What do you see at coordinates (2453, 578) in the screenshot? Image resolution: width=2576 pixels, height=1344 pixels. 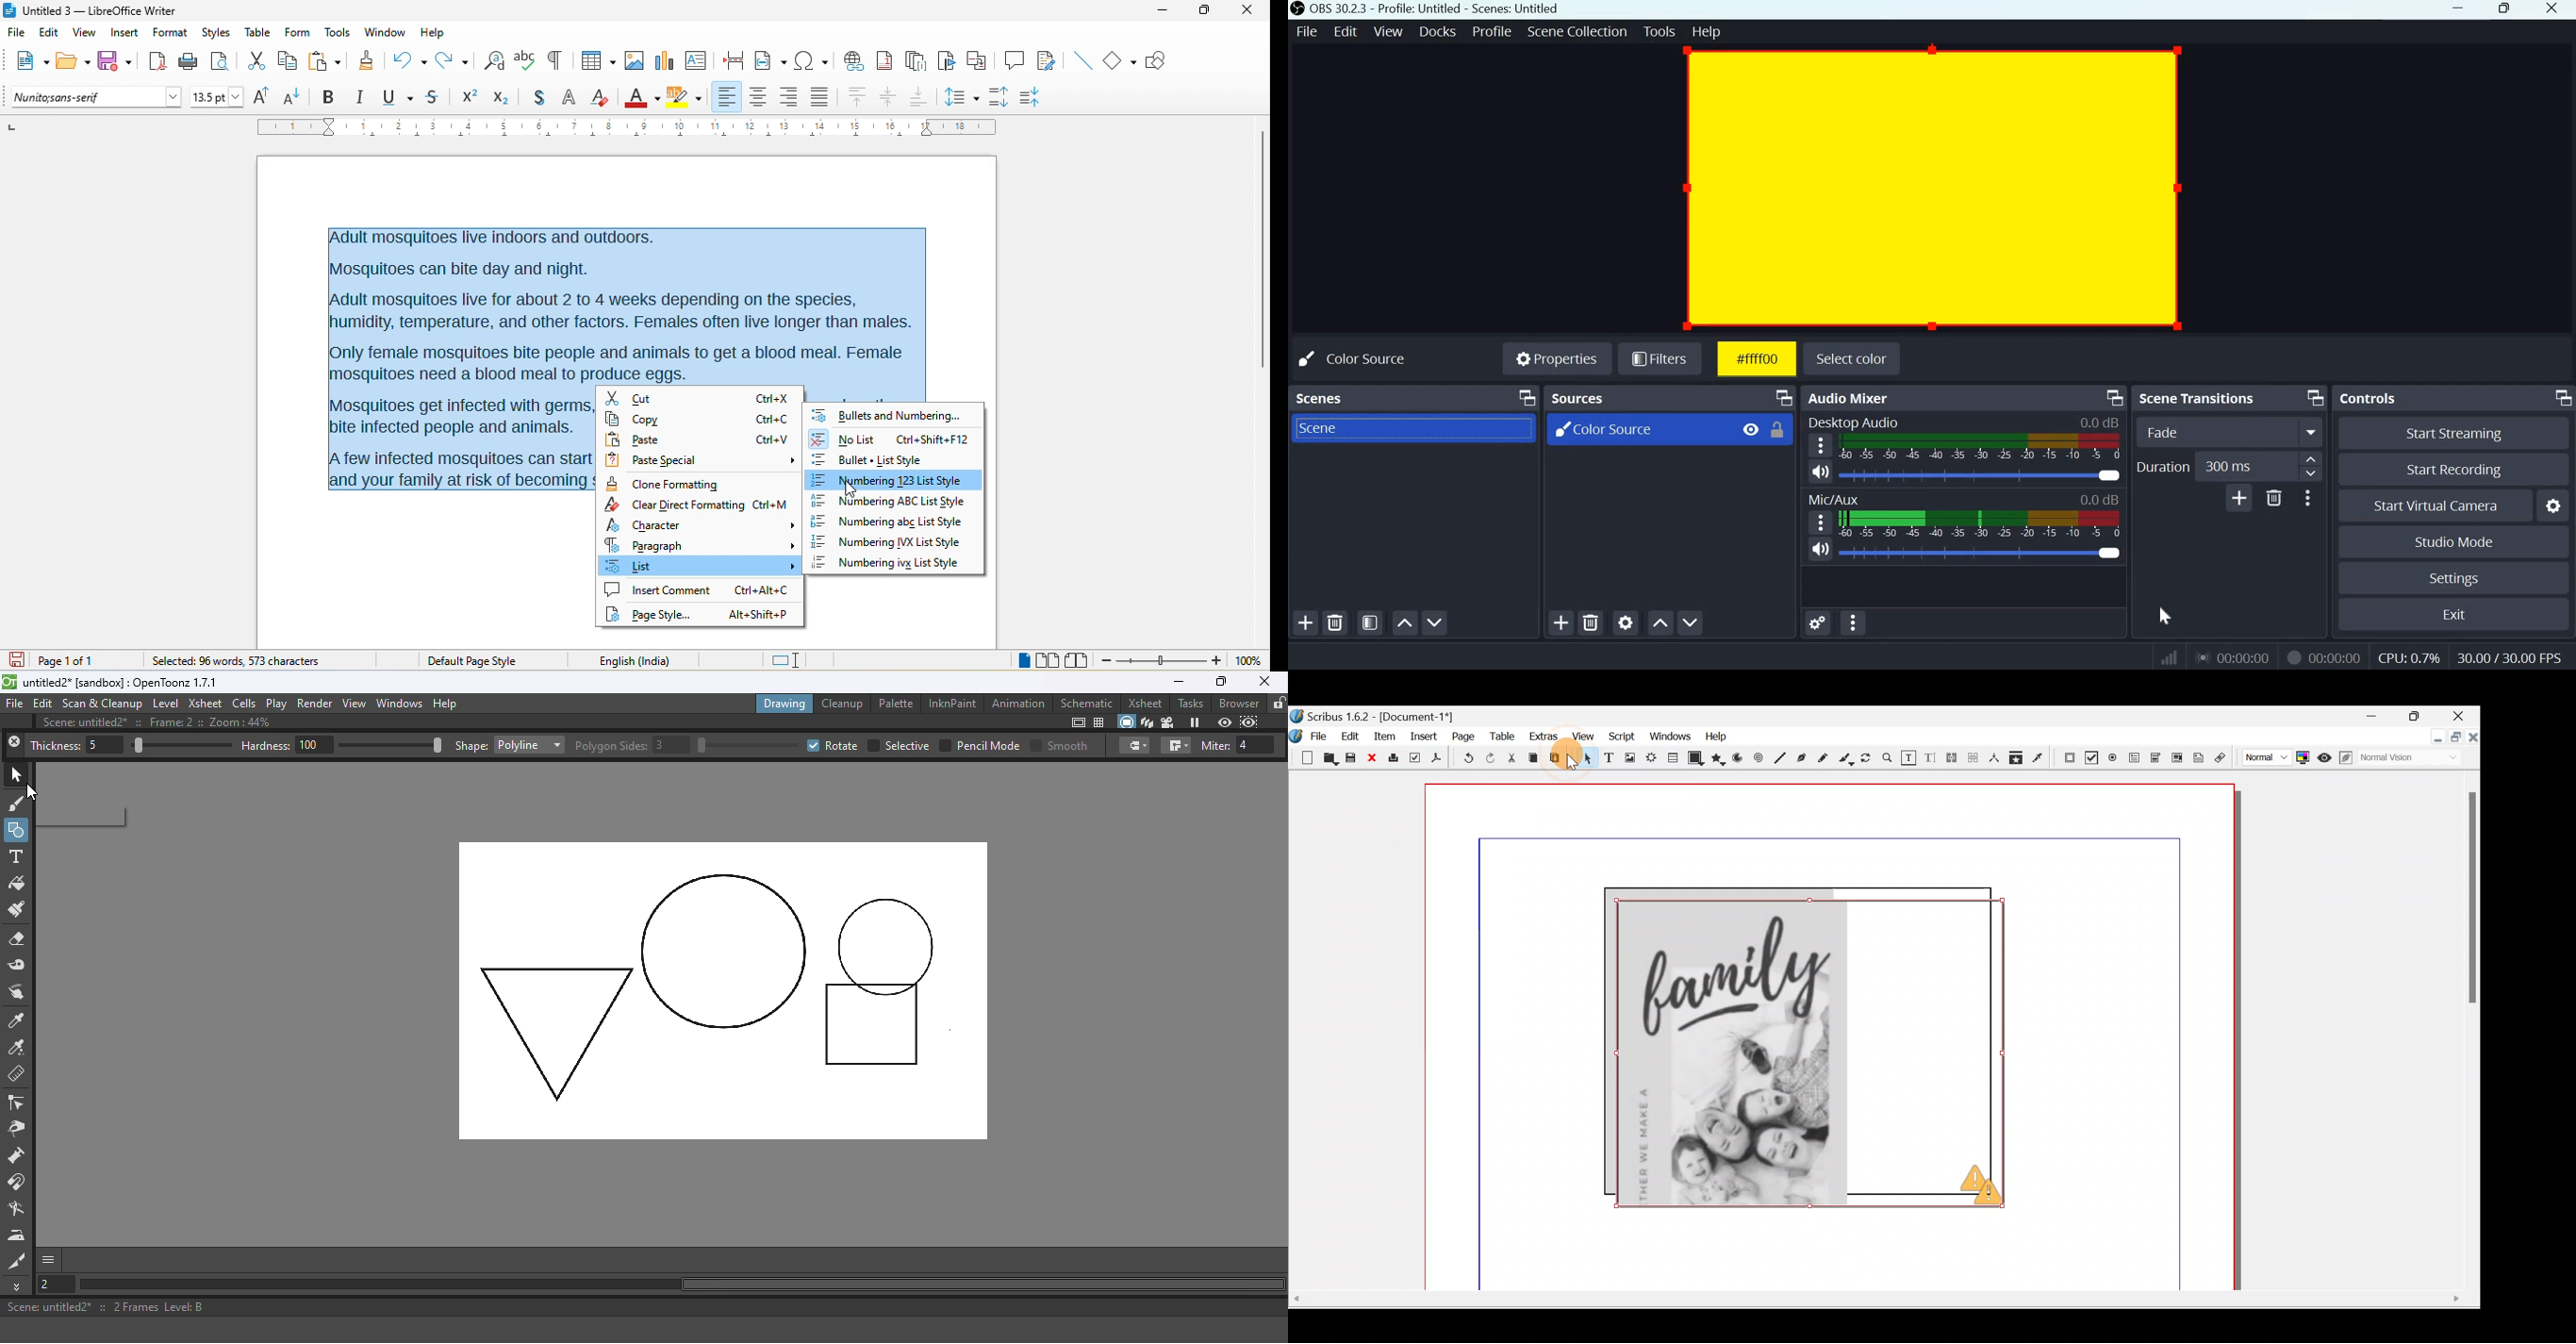 I see `Settings` at bounding box center [2453, 578].